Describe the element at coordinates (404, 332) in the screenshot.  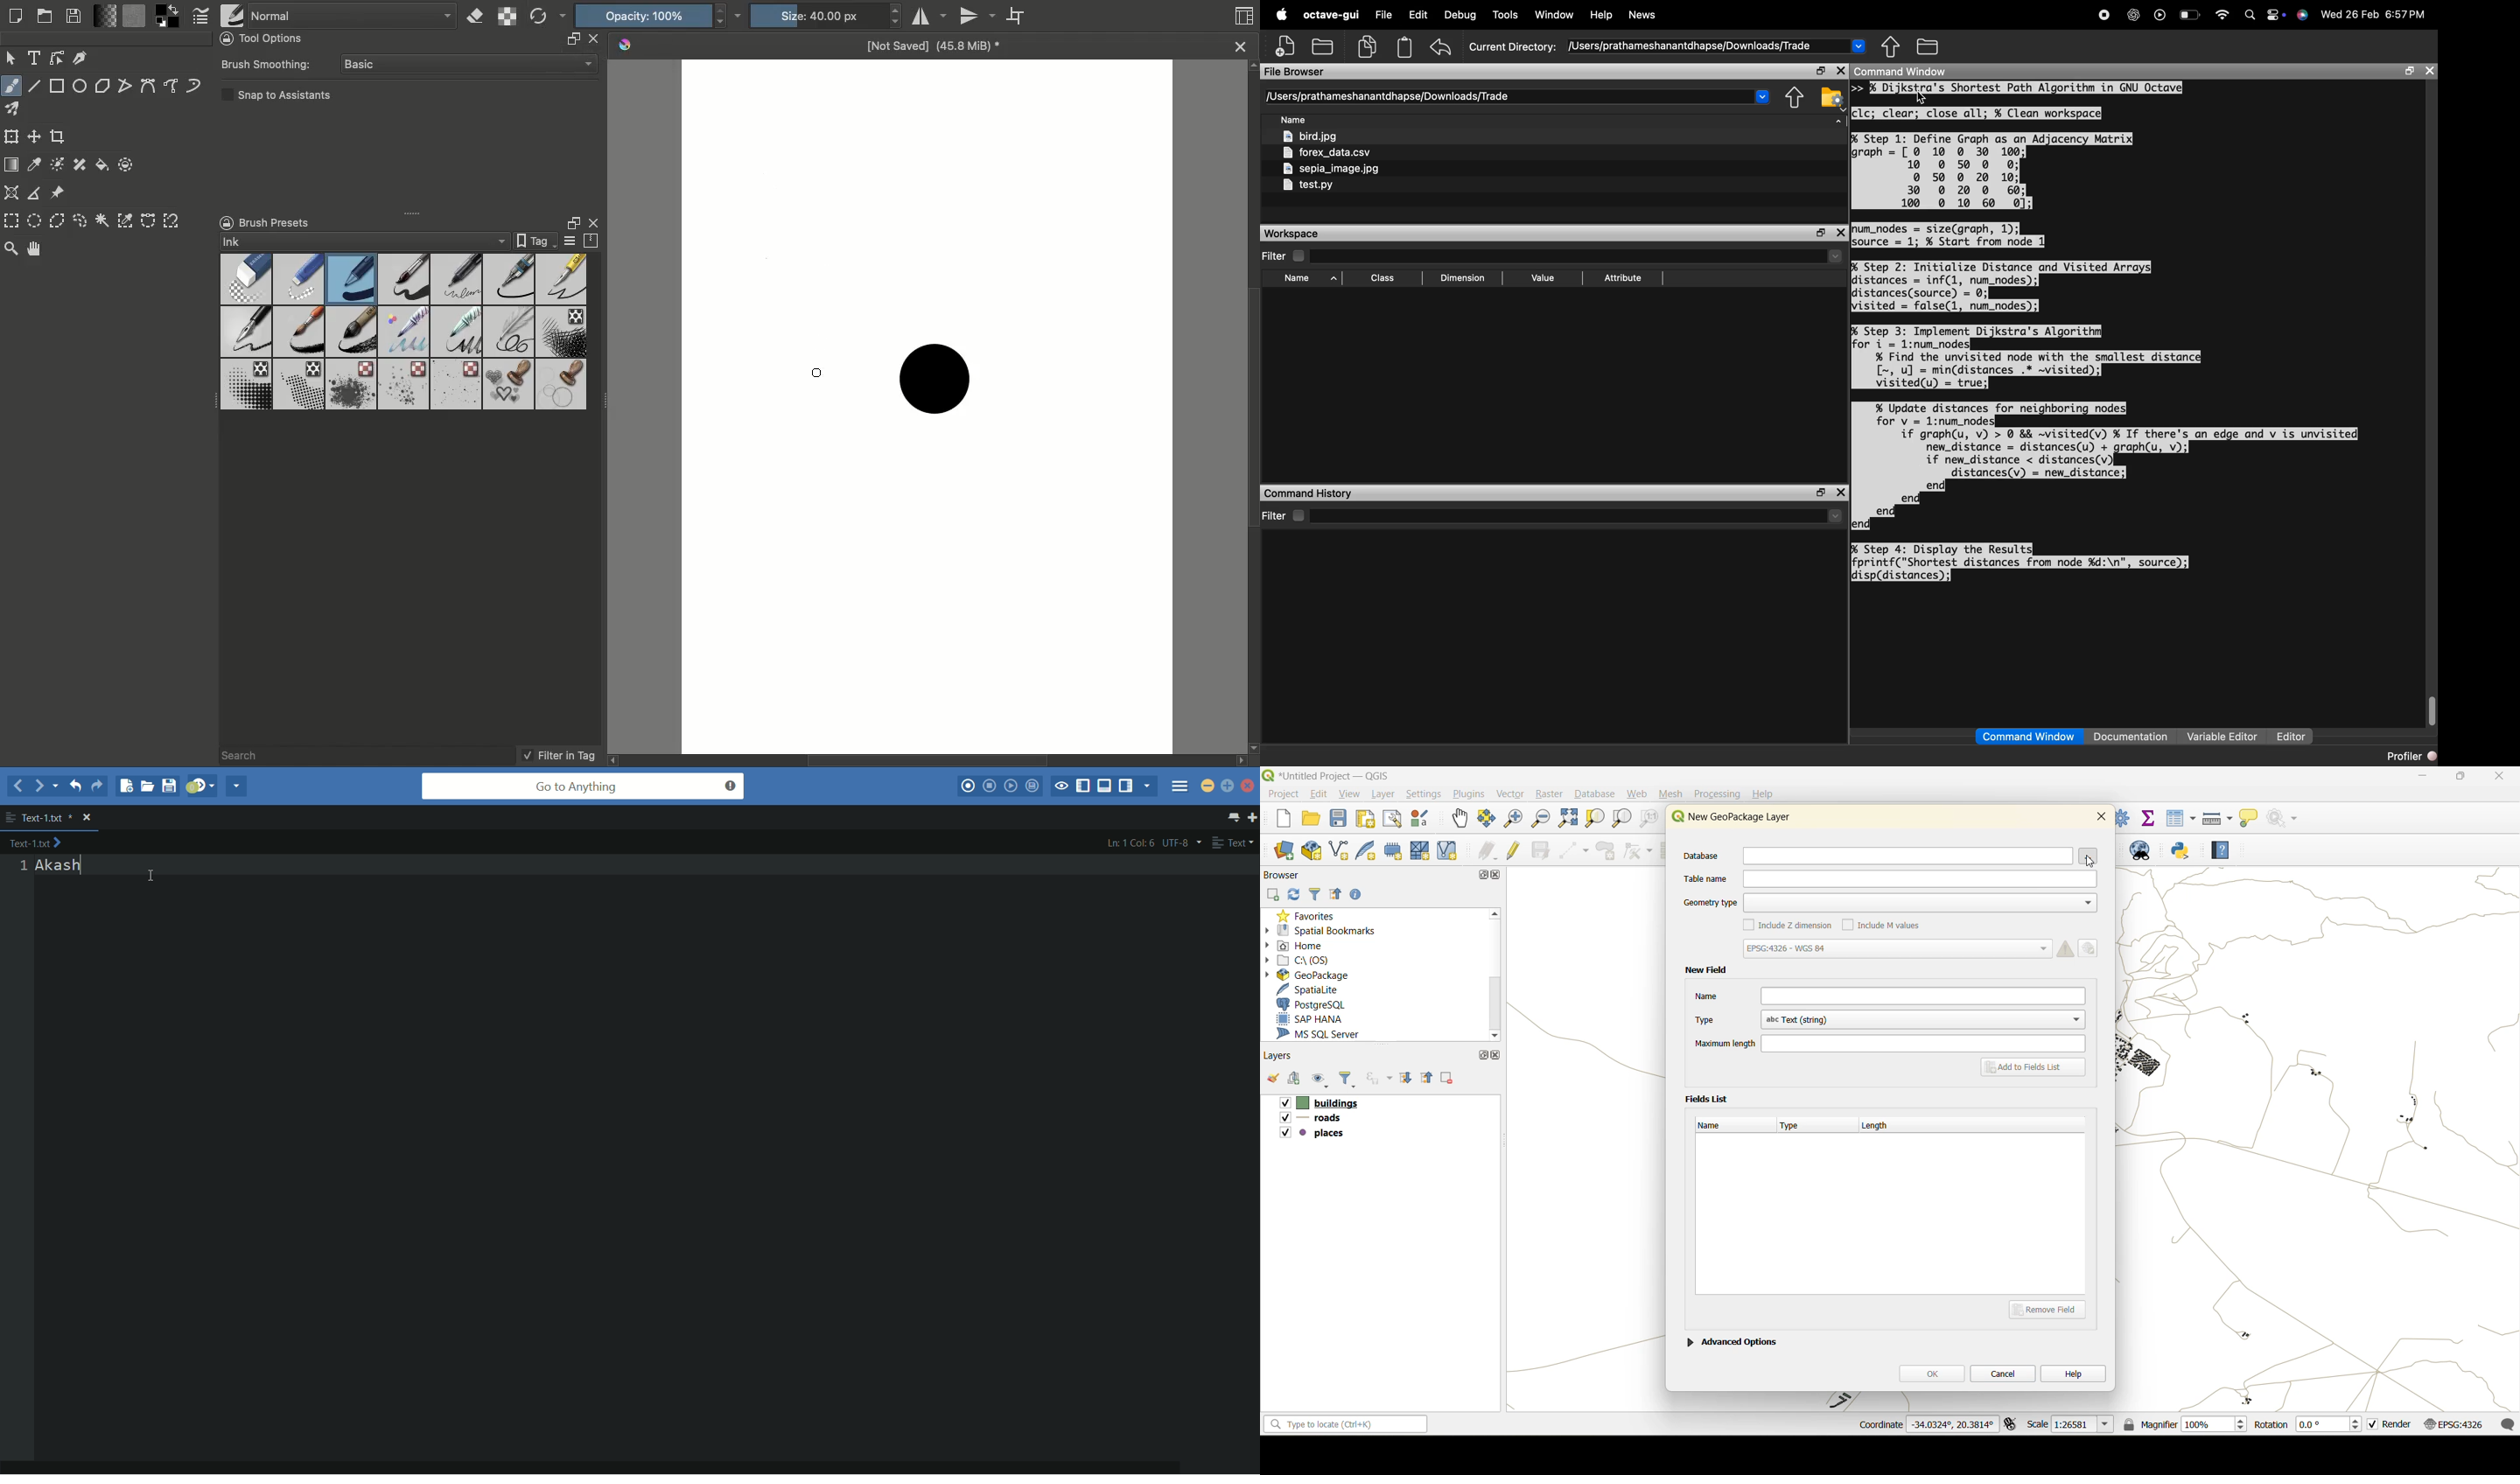
I see `Brushes` at that location.